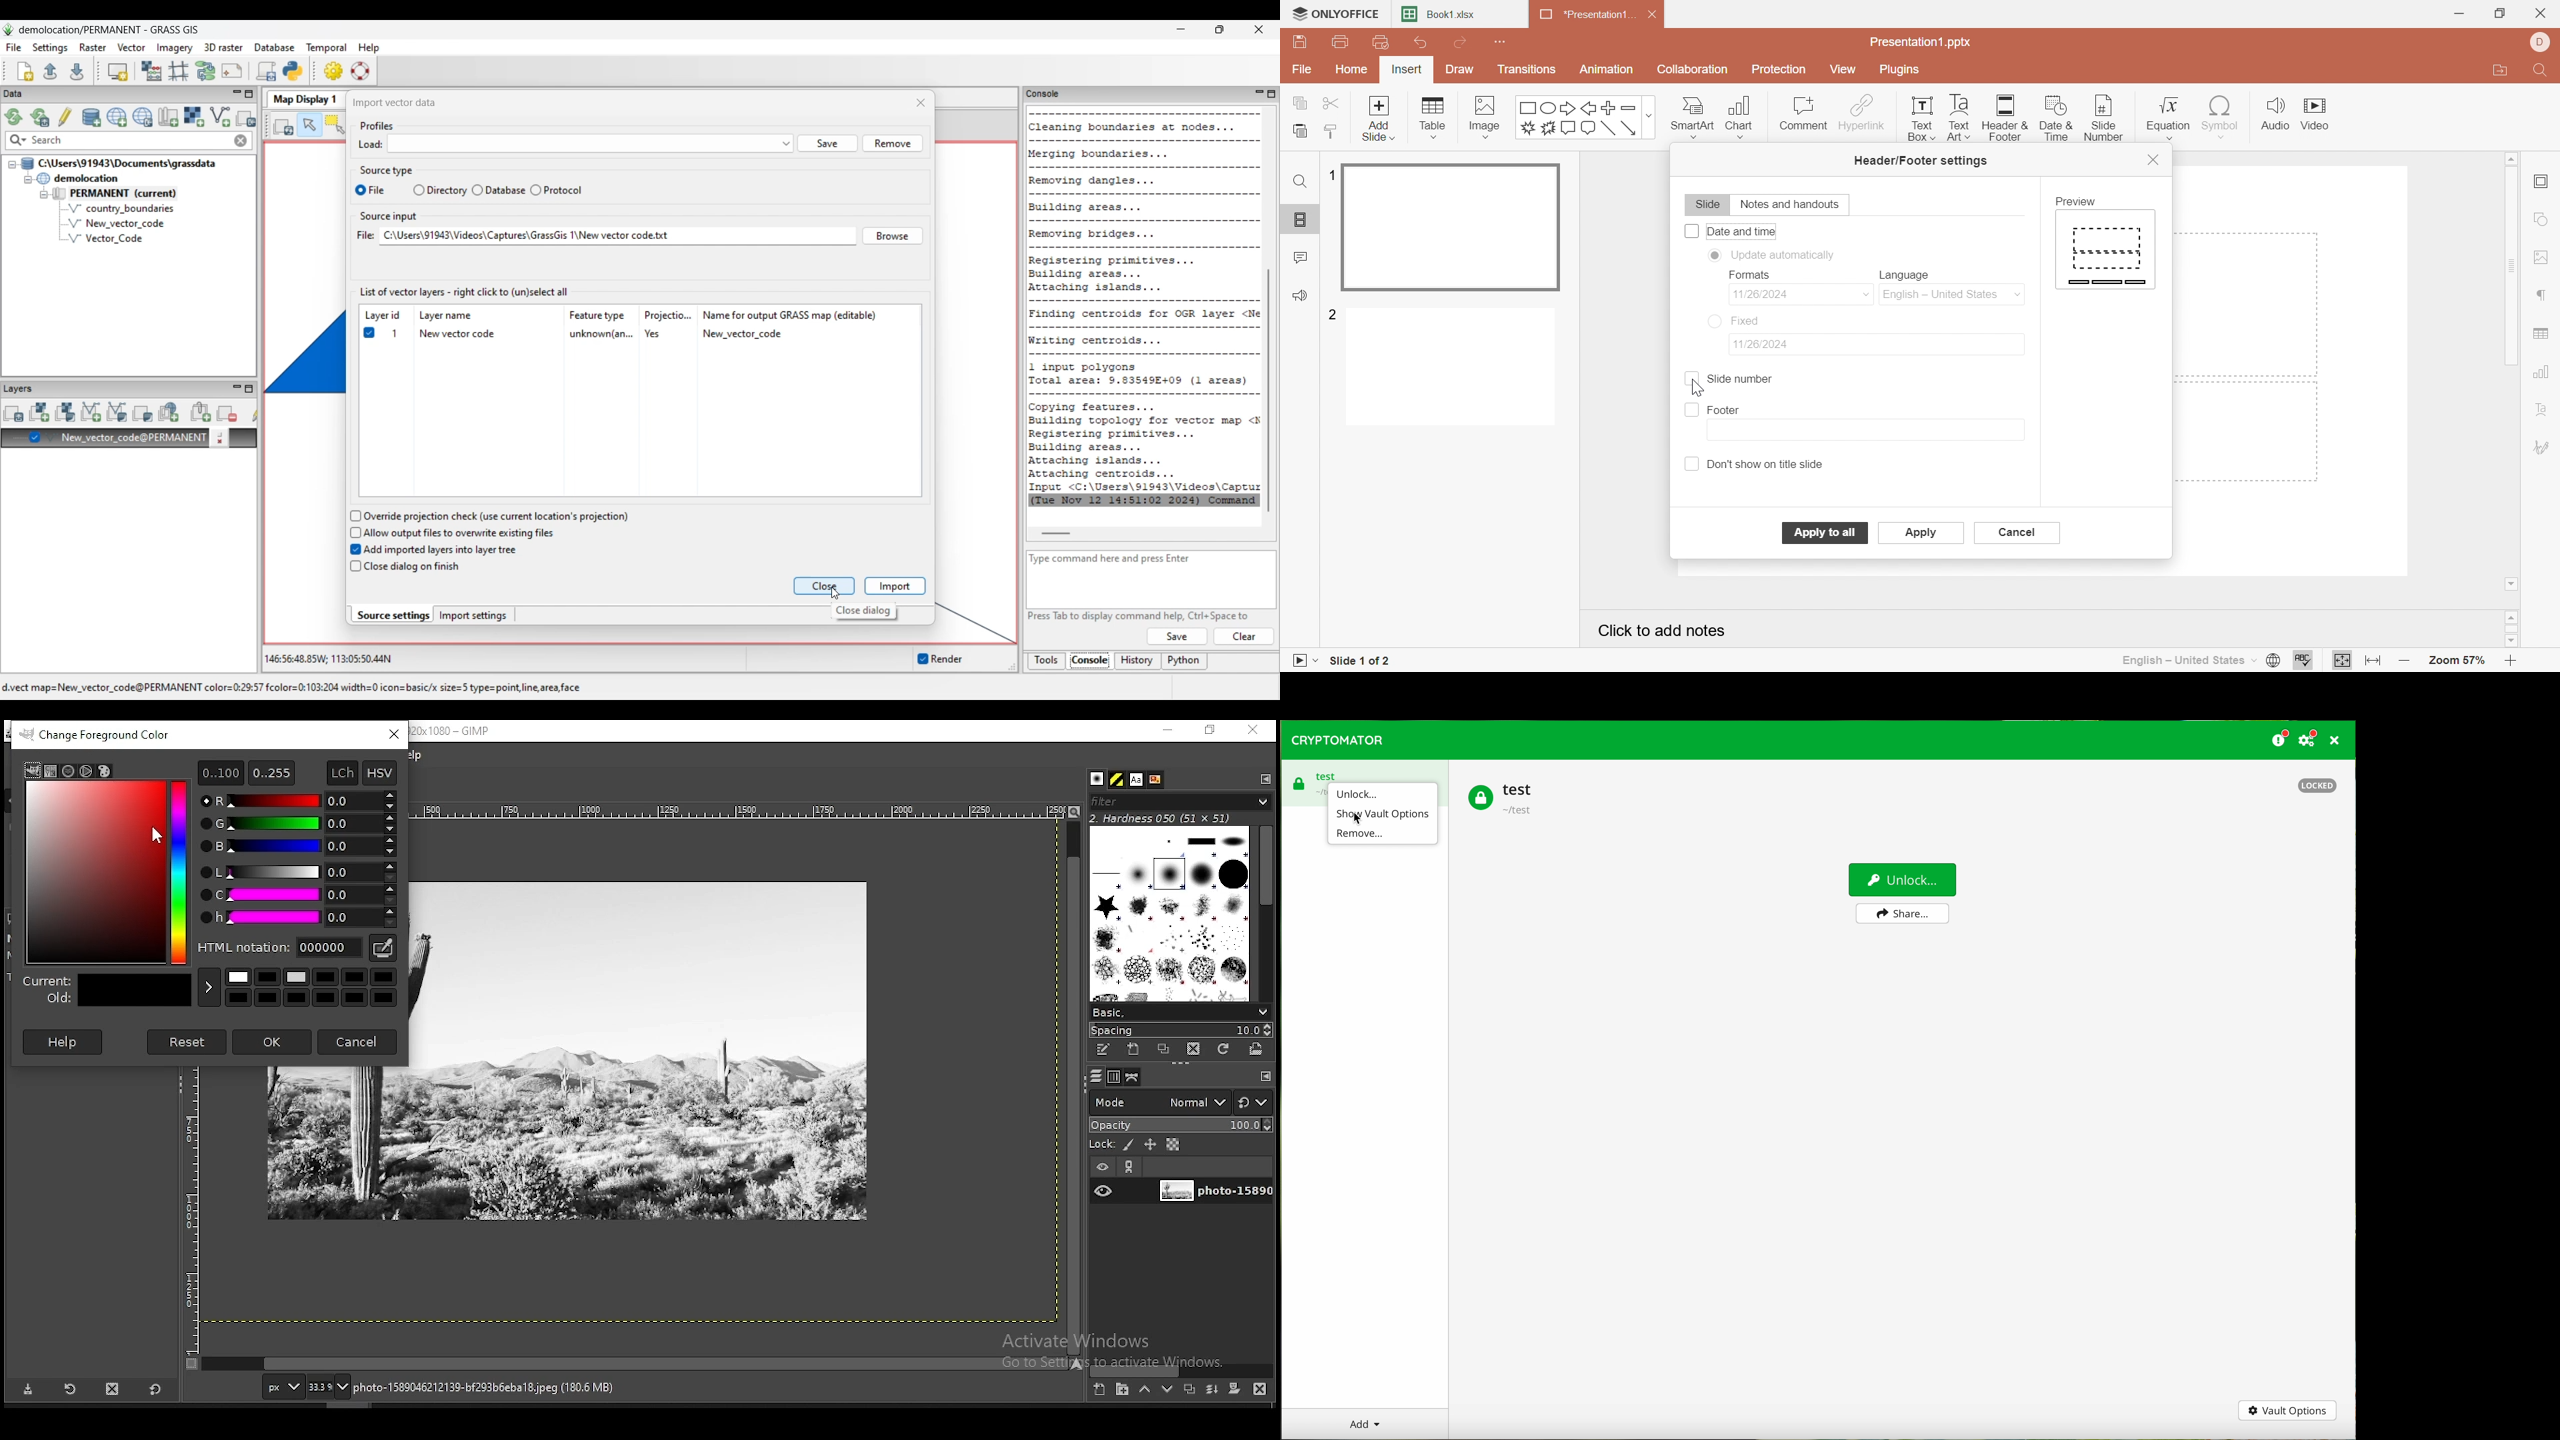 The width and height of the screenshot is (2576, 1456). I want to click on lch lightness, so click(294, 870).